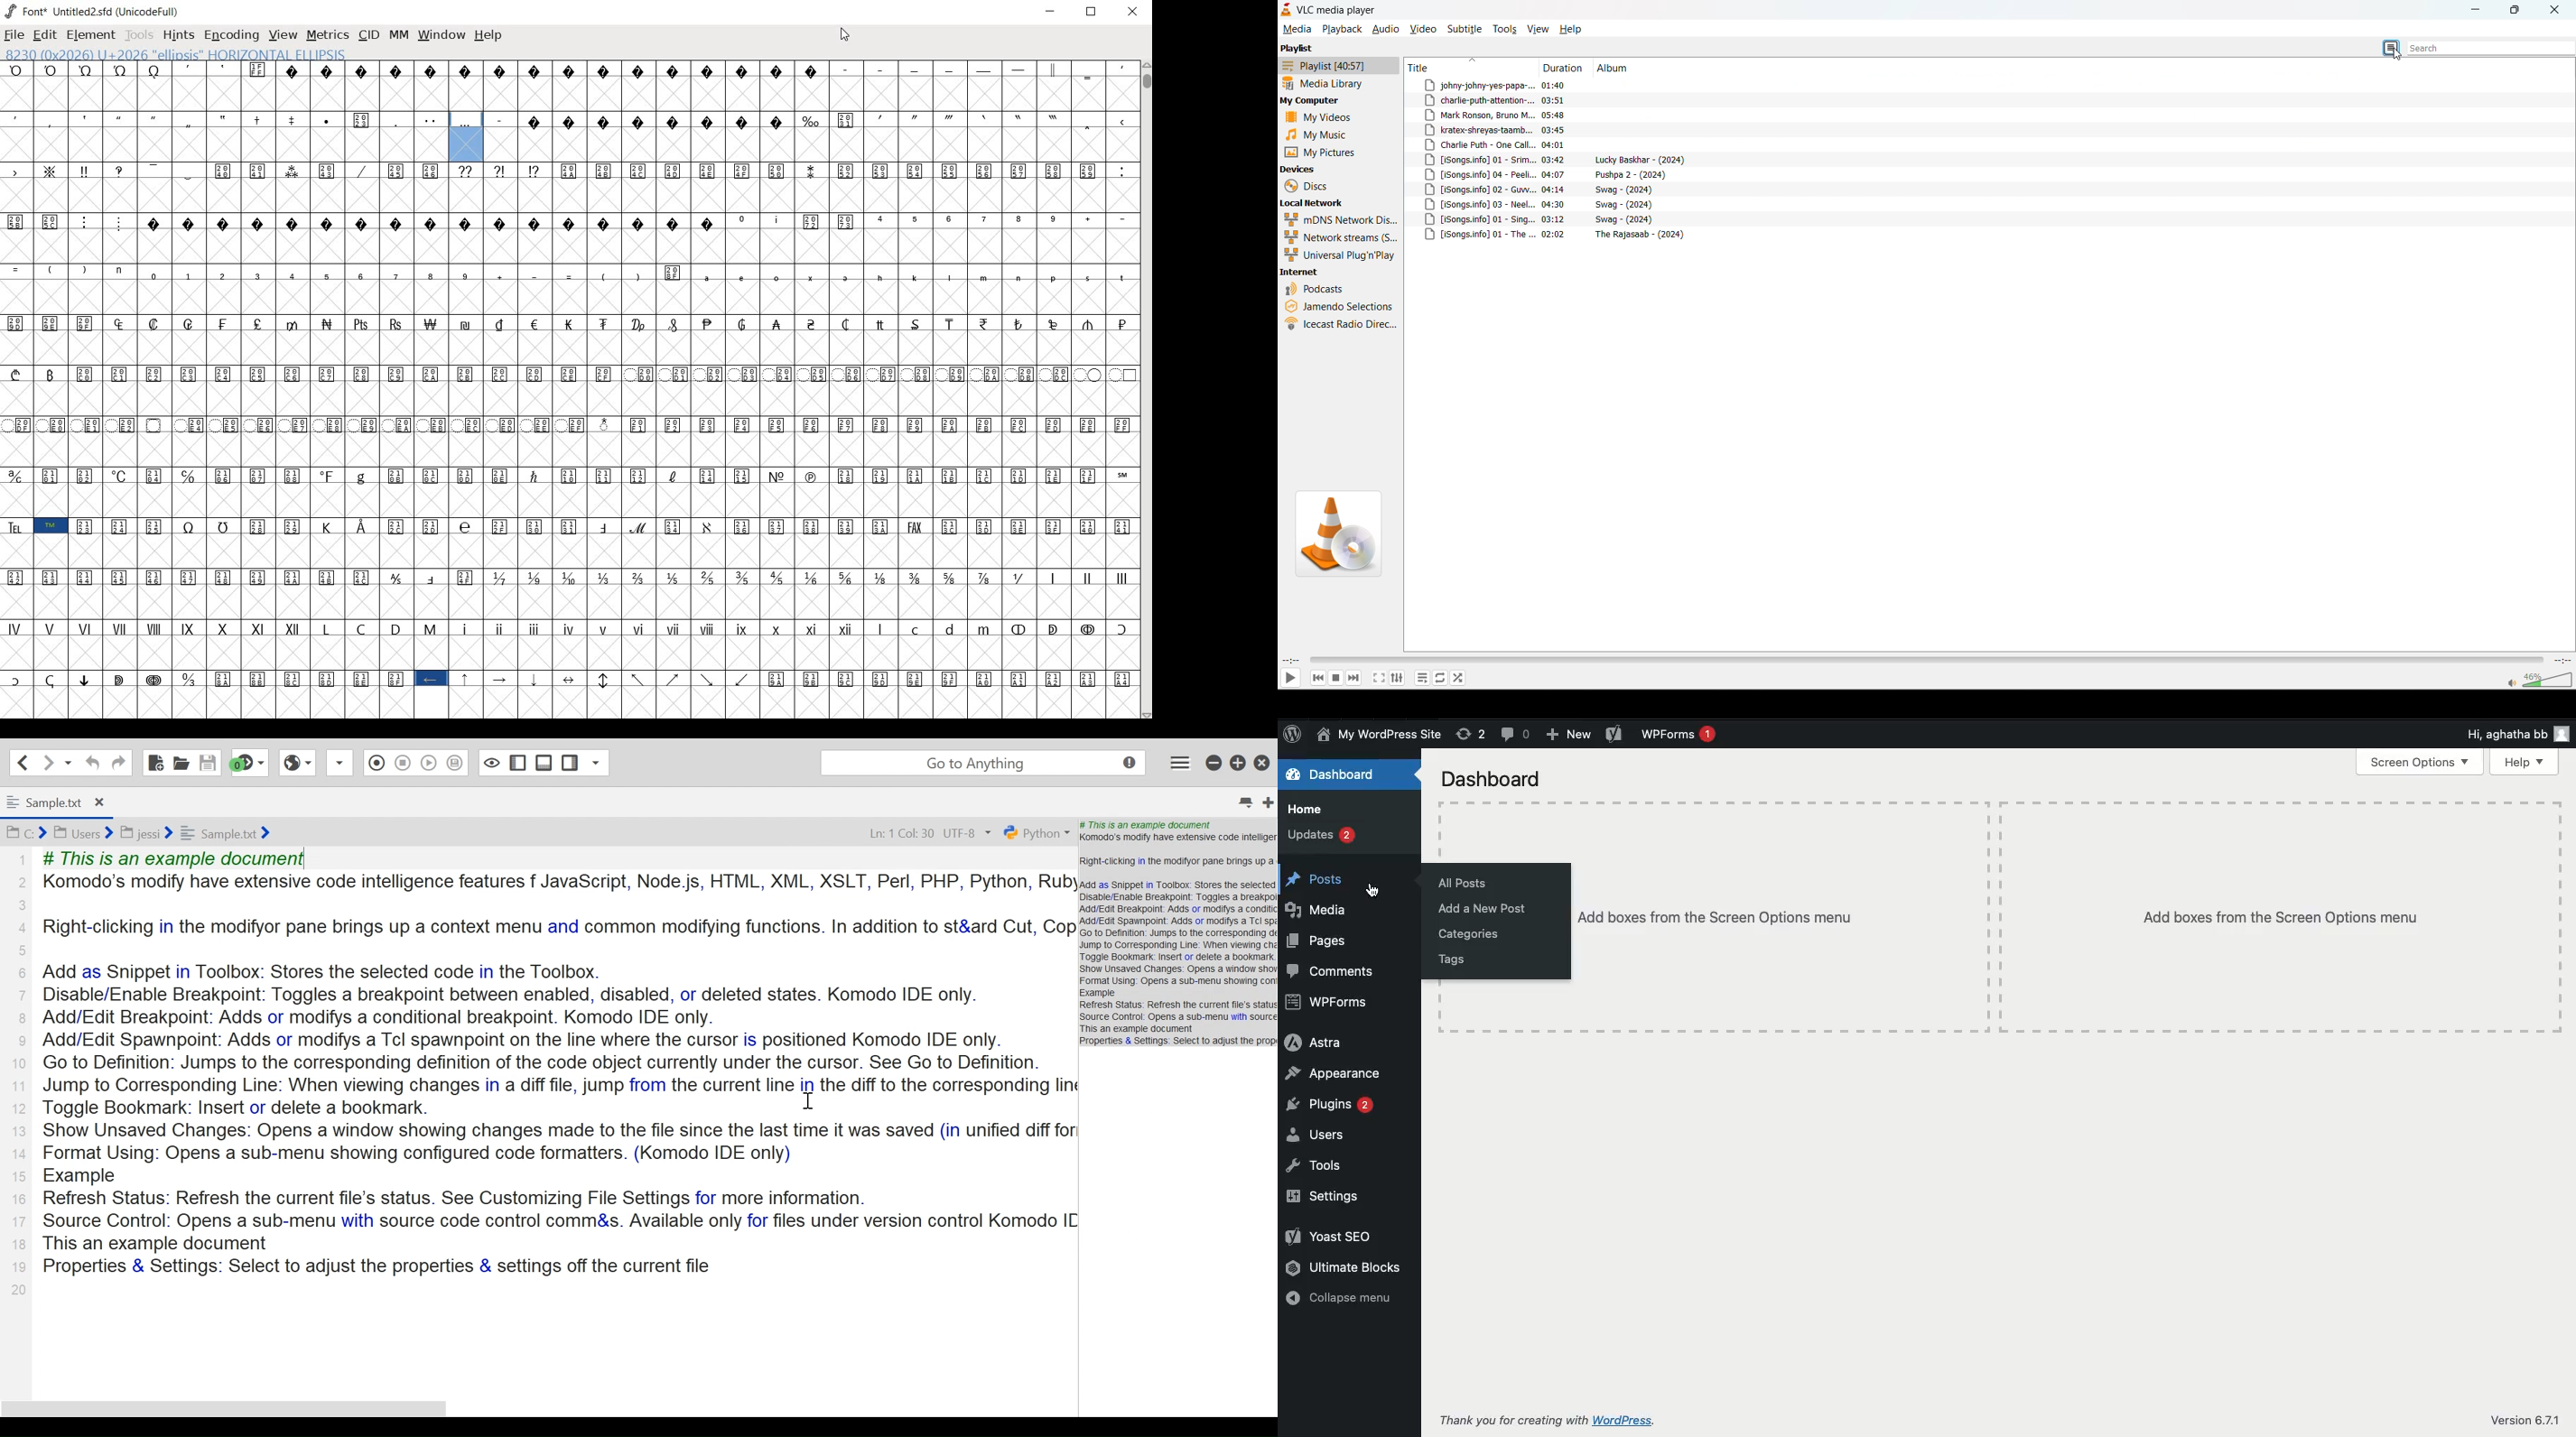 The width and height of the screenshot is (2576, 1456). What do you see at coordinates (2525, 763) in the screenshot?
I see `Help` at bounding box center [2525, 763].